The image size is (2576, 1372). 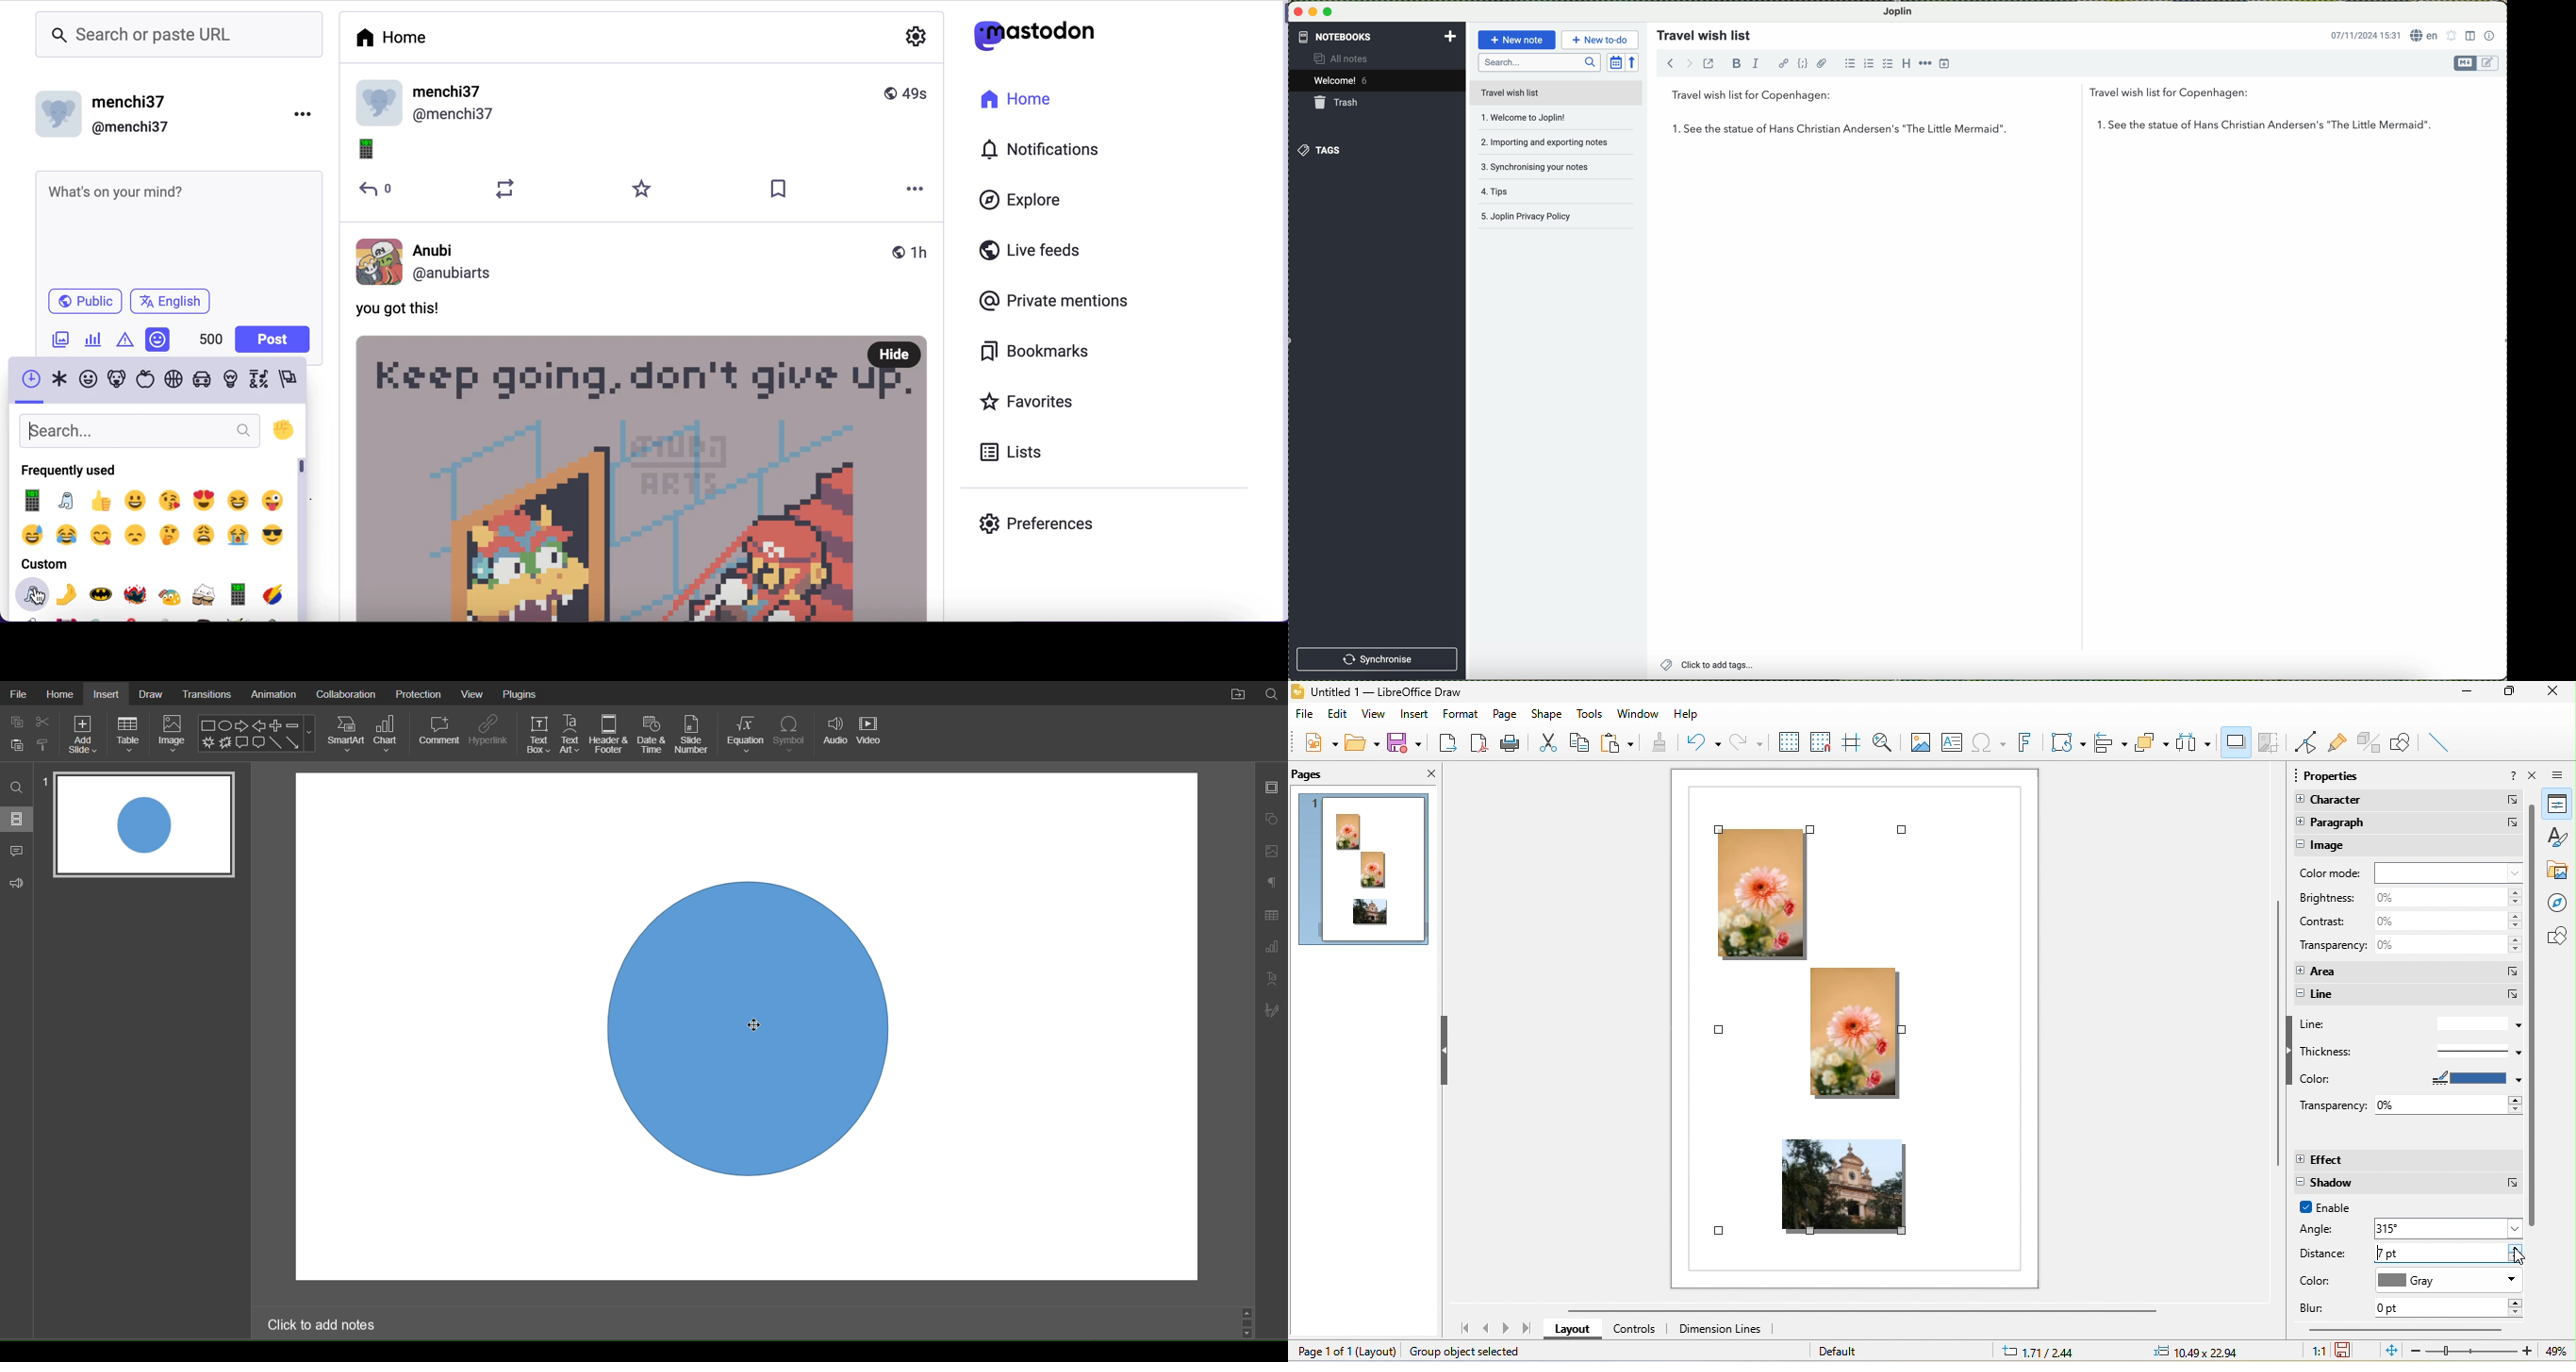 I want to click on Joplin privacy policy, so click(x=1553, y=219).